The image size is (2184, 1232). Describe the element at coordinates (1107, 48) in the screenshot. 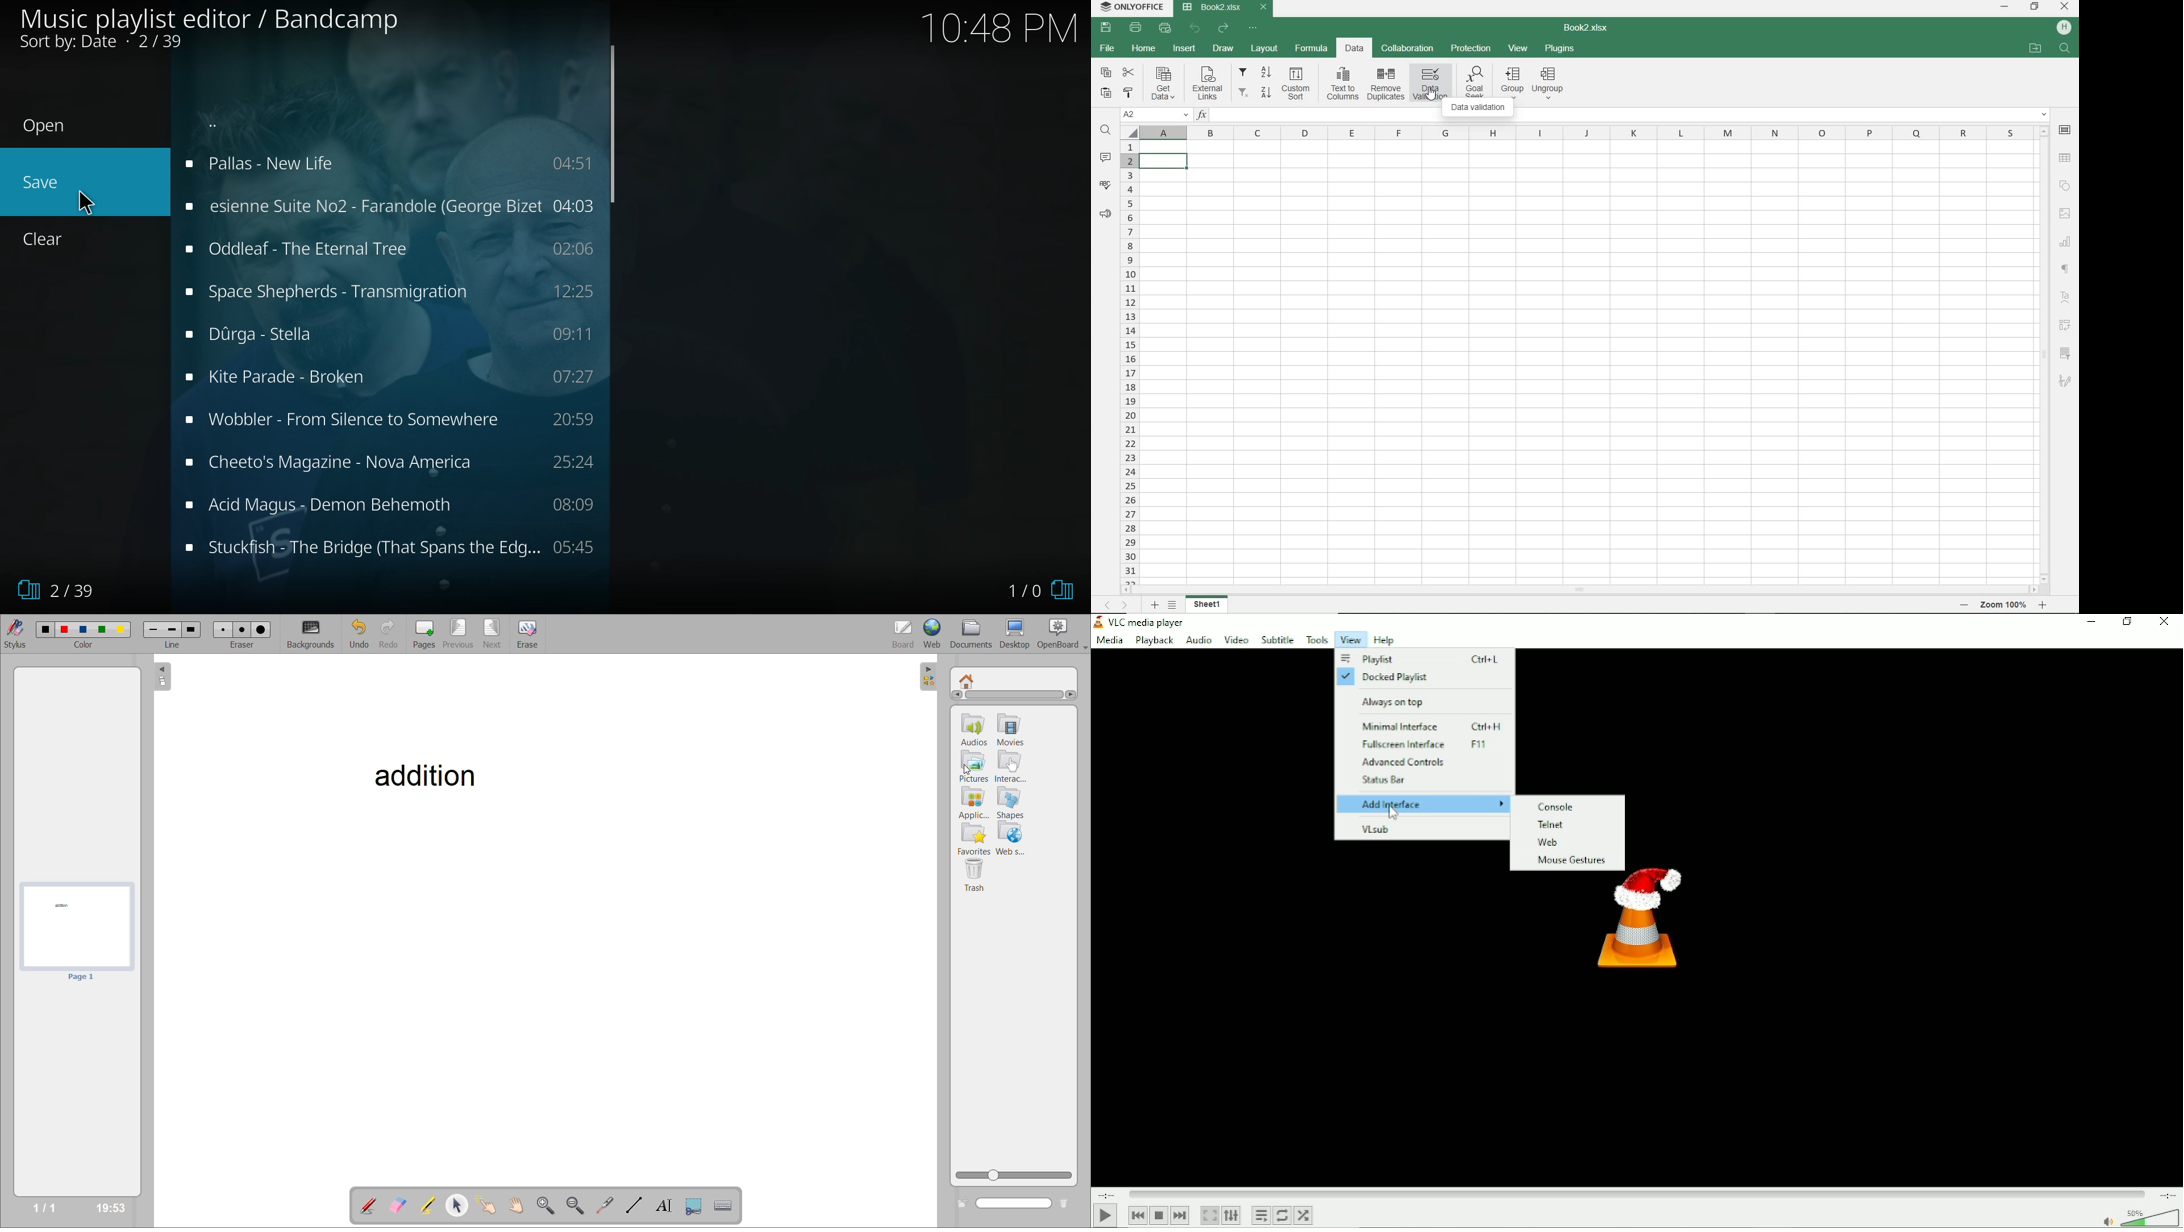

I see `FILE` at that location.